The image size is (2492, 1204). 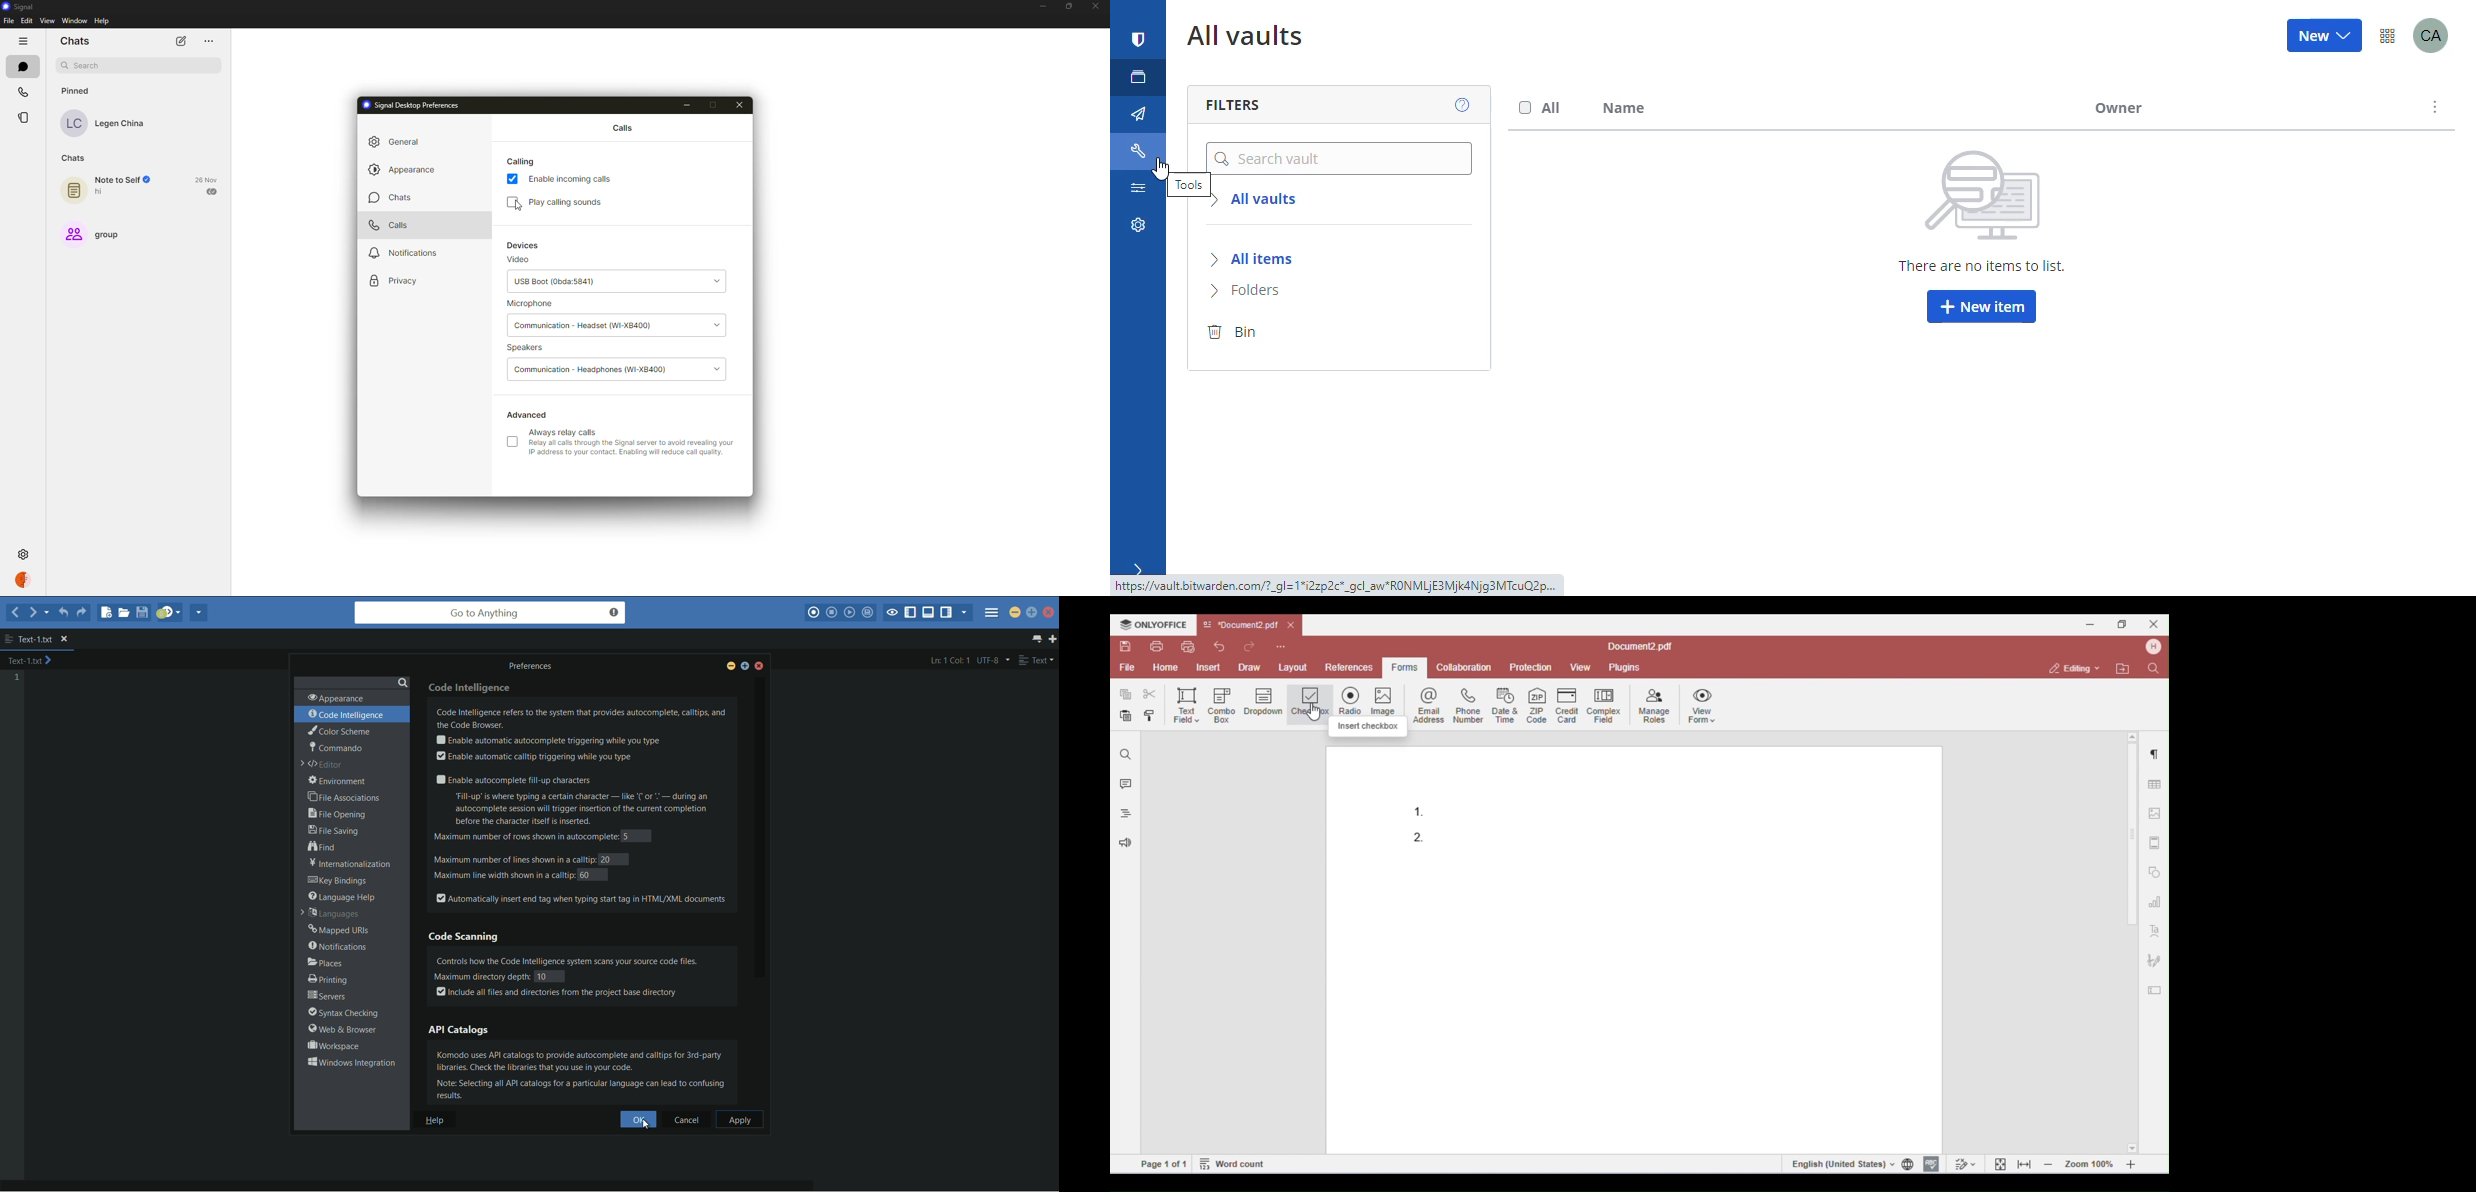 What do you see at coordinates (1629, 110) in the screenshot?
I see `Name` at bounding box center [1629, 110].